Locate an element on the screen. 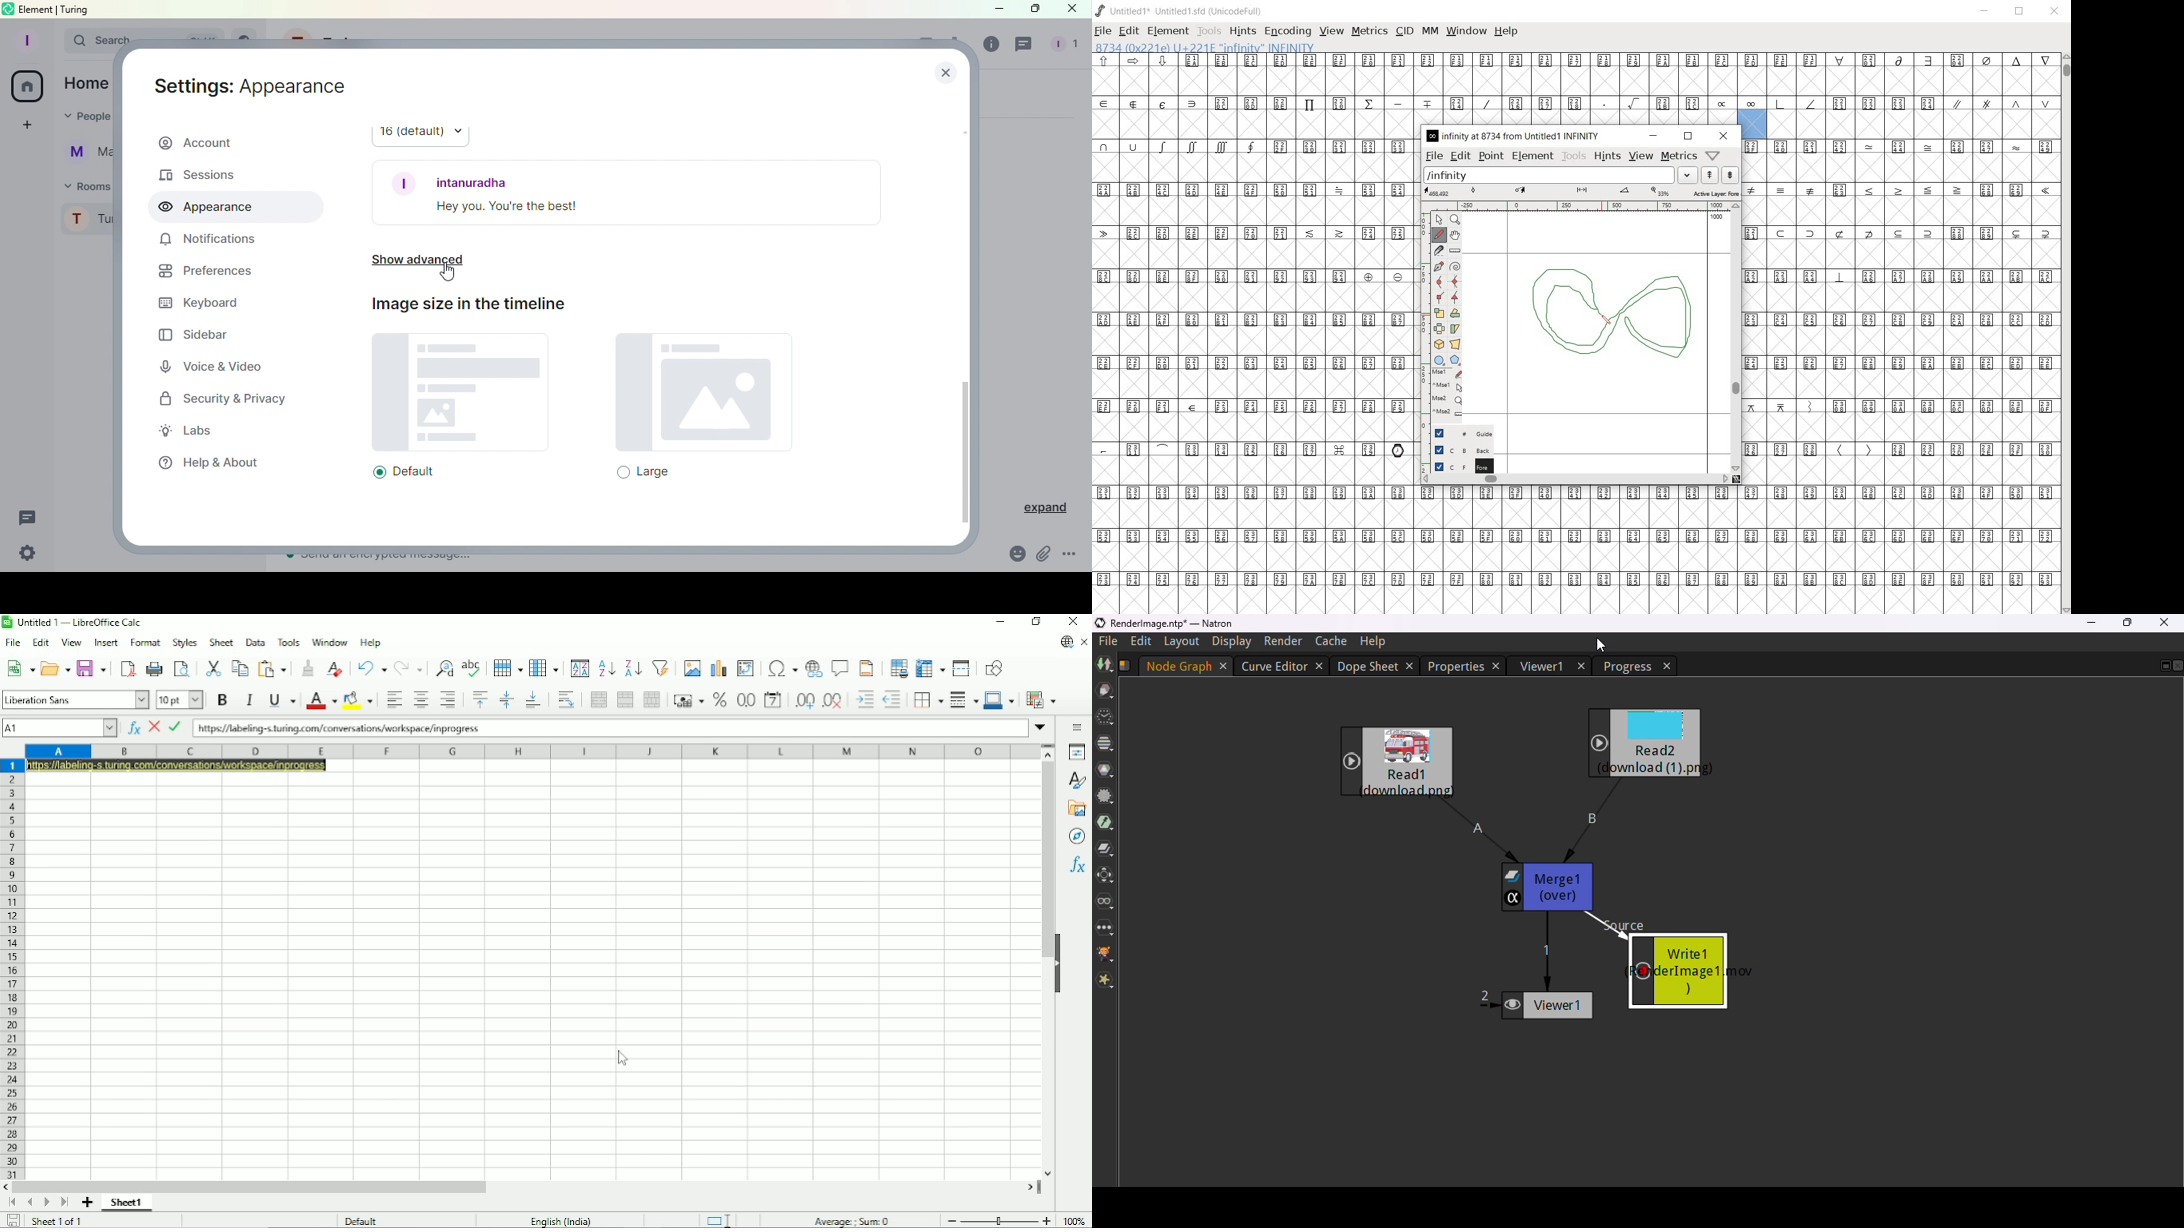 The height and width of the screenshot is (1232, 2184). Security and Privacy is located at coordinates (223, 400).